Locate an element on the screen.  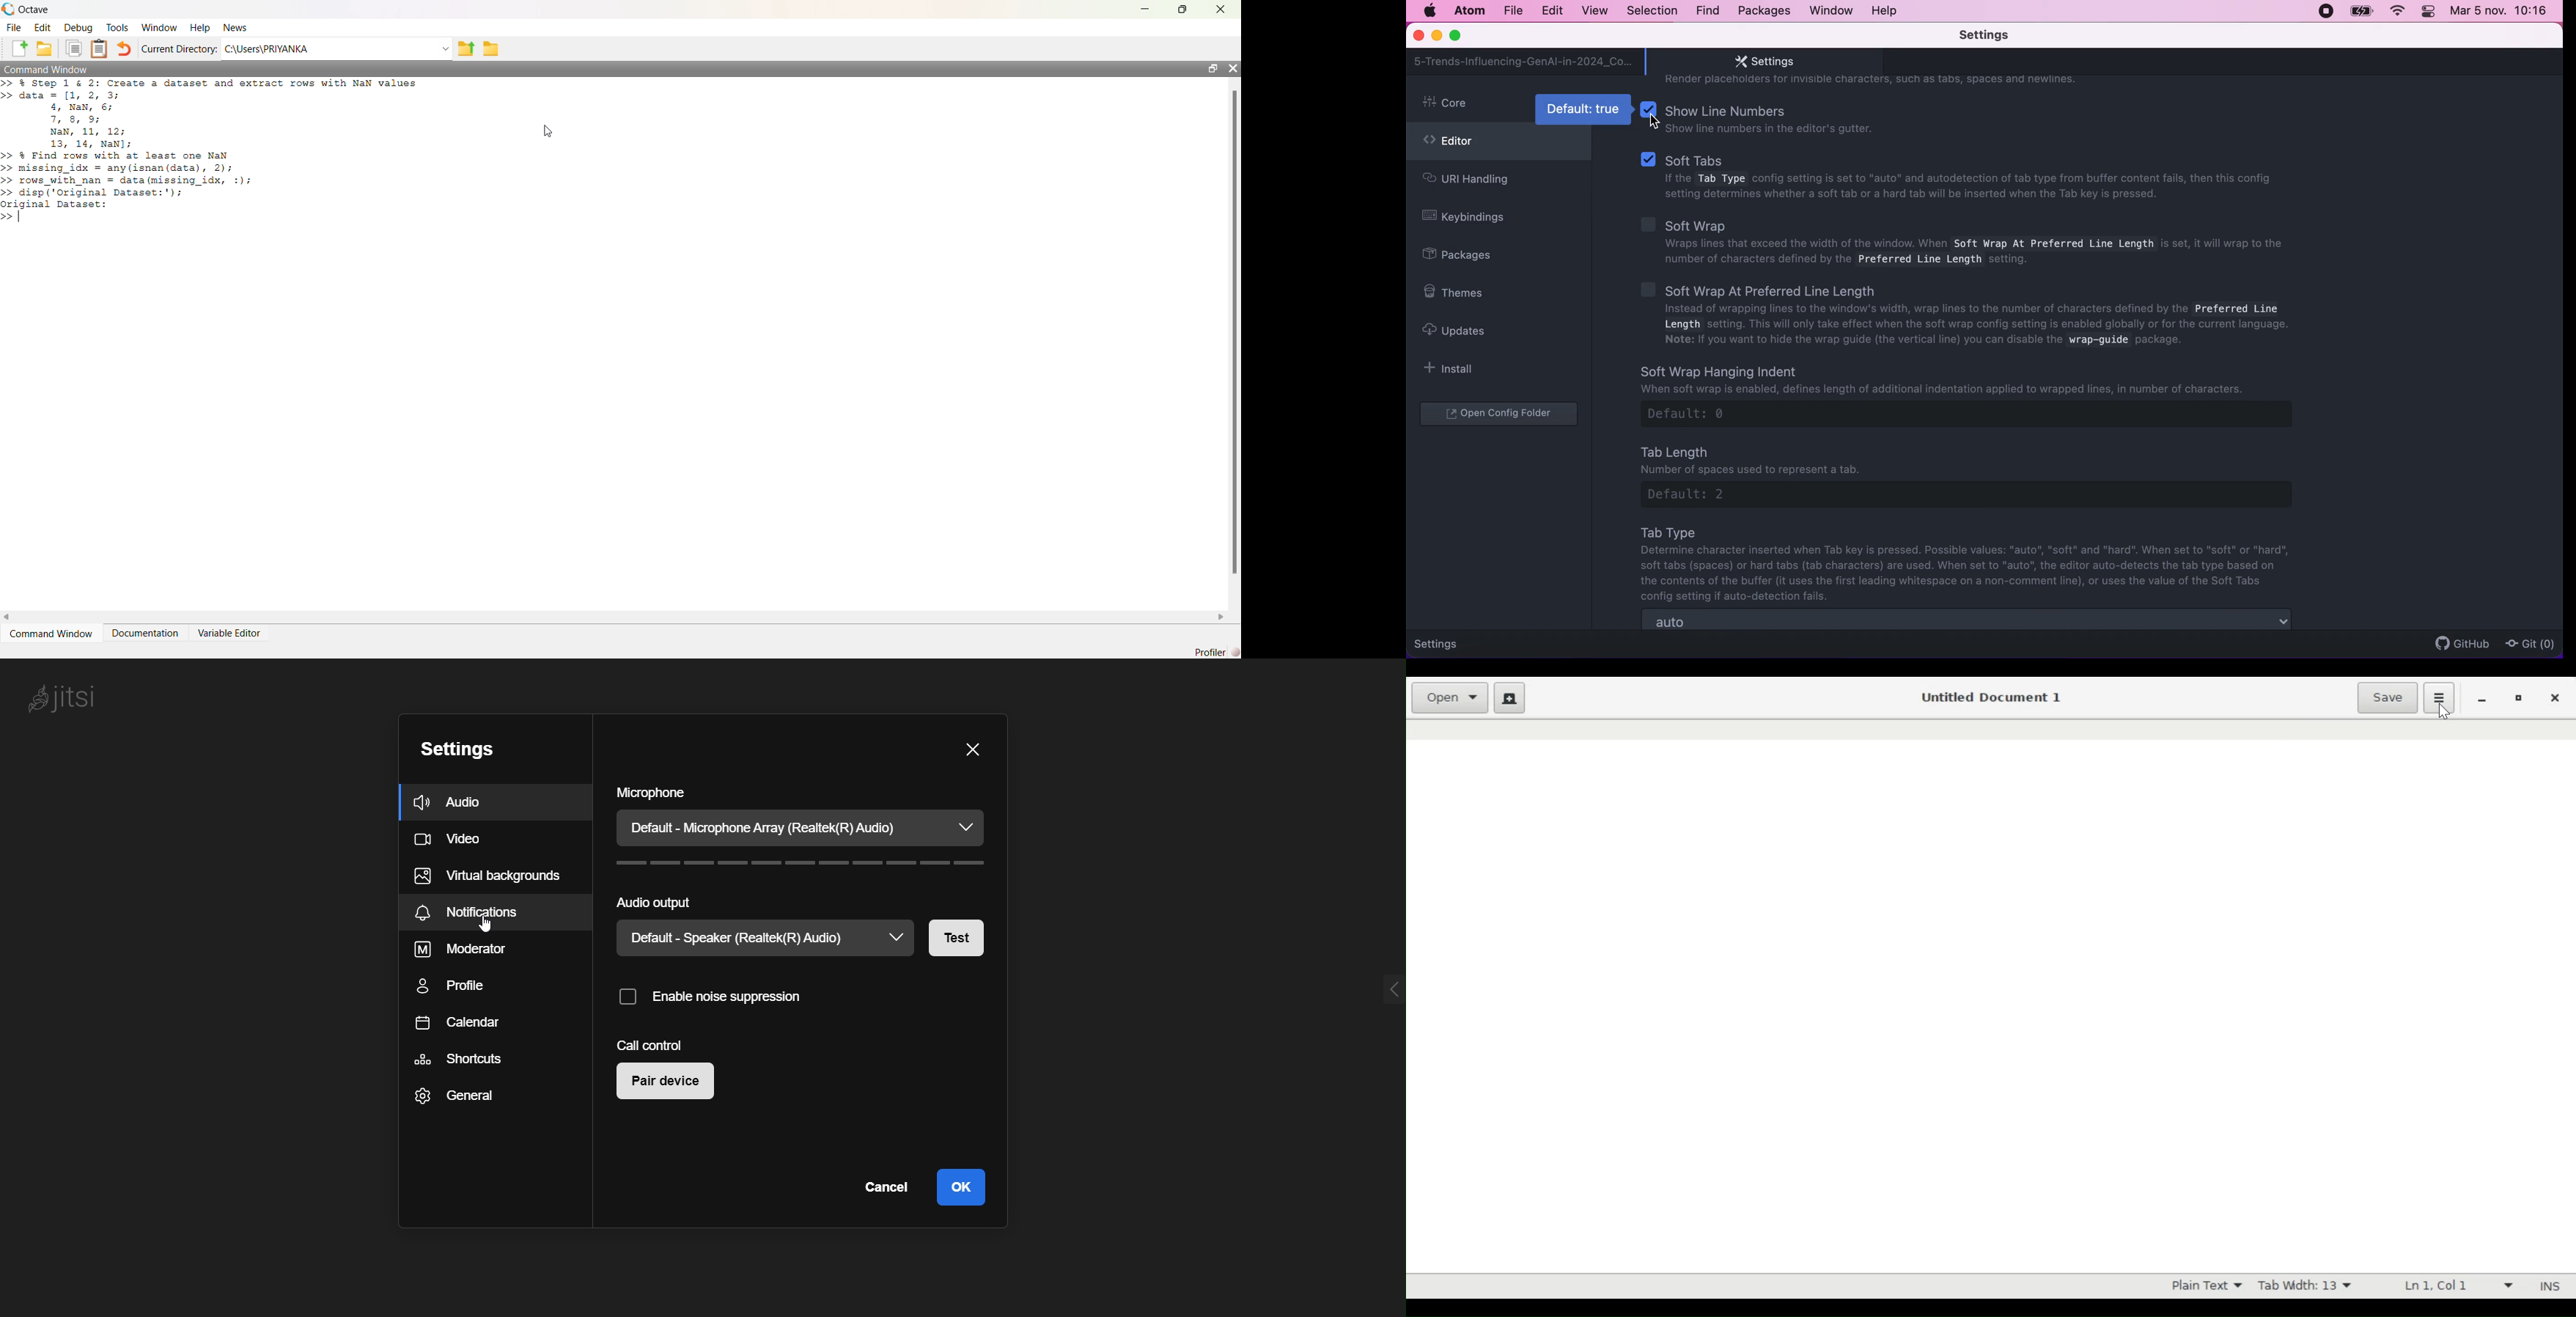
Git (0) is located at coordinates (2528, 643).